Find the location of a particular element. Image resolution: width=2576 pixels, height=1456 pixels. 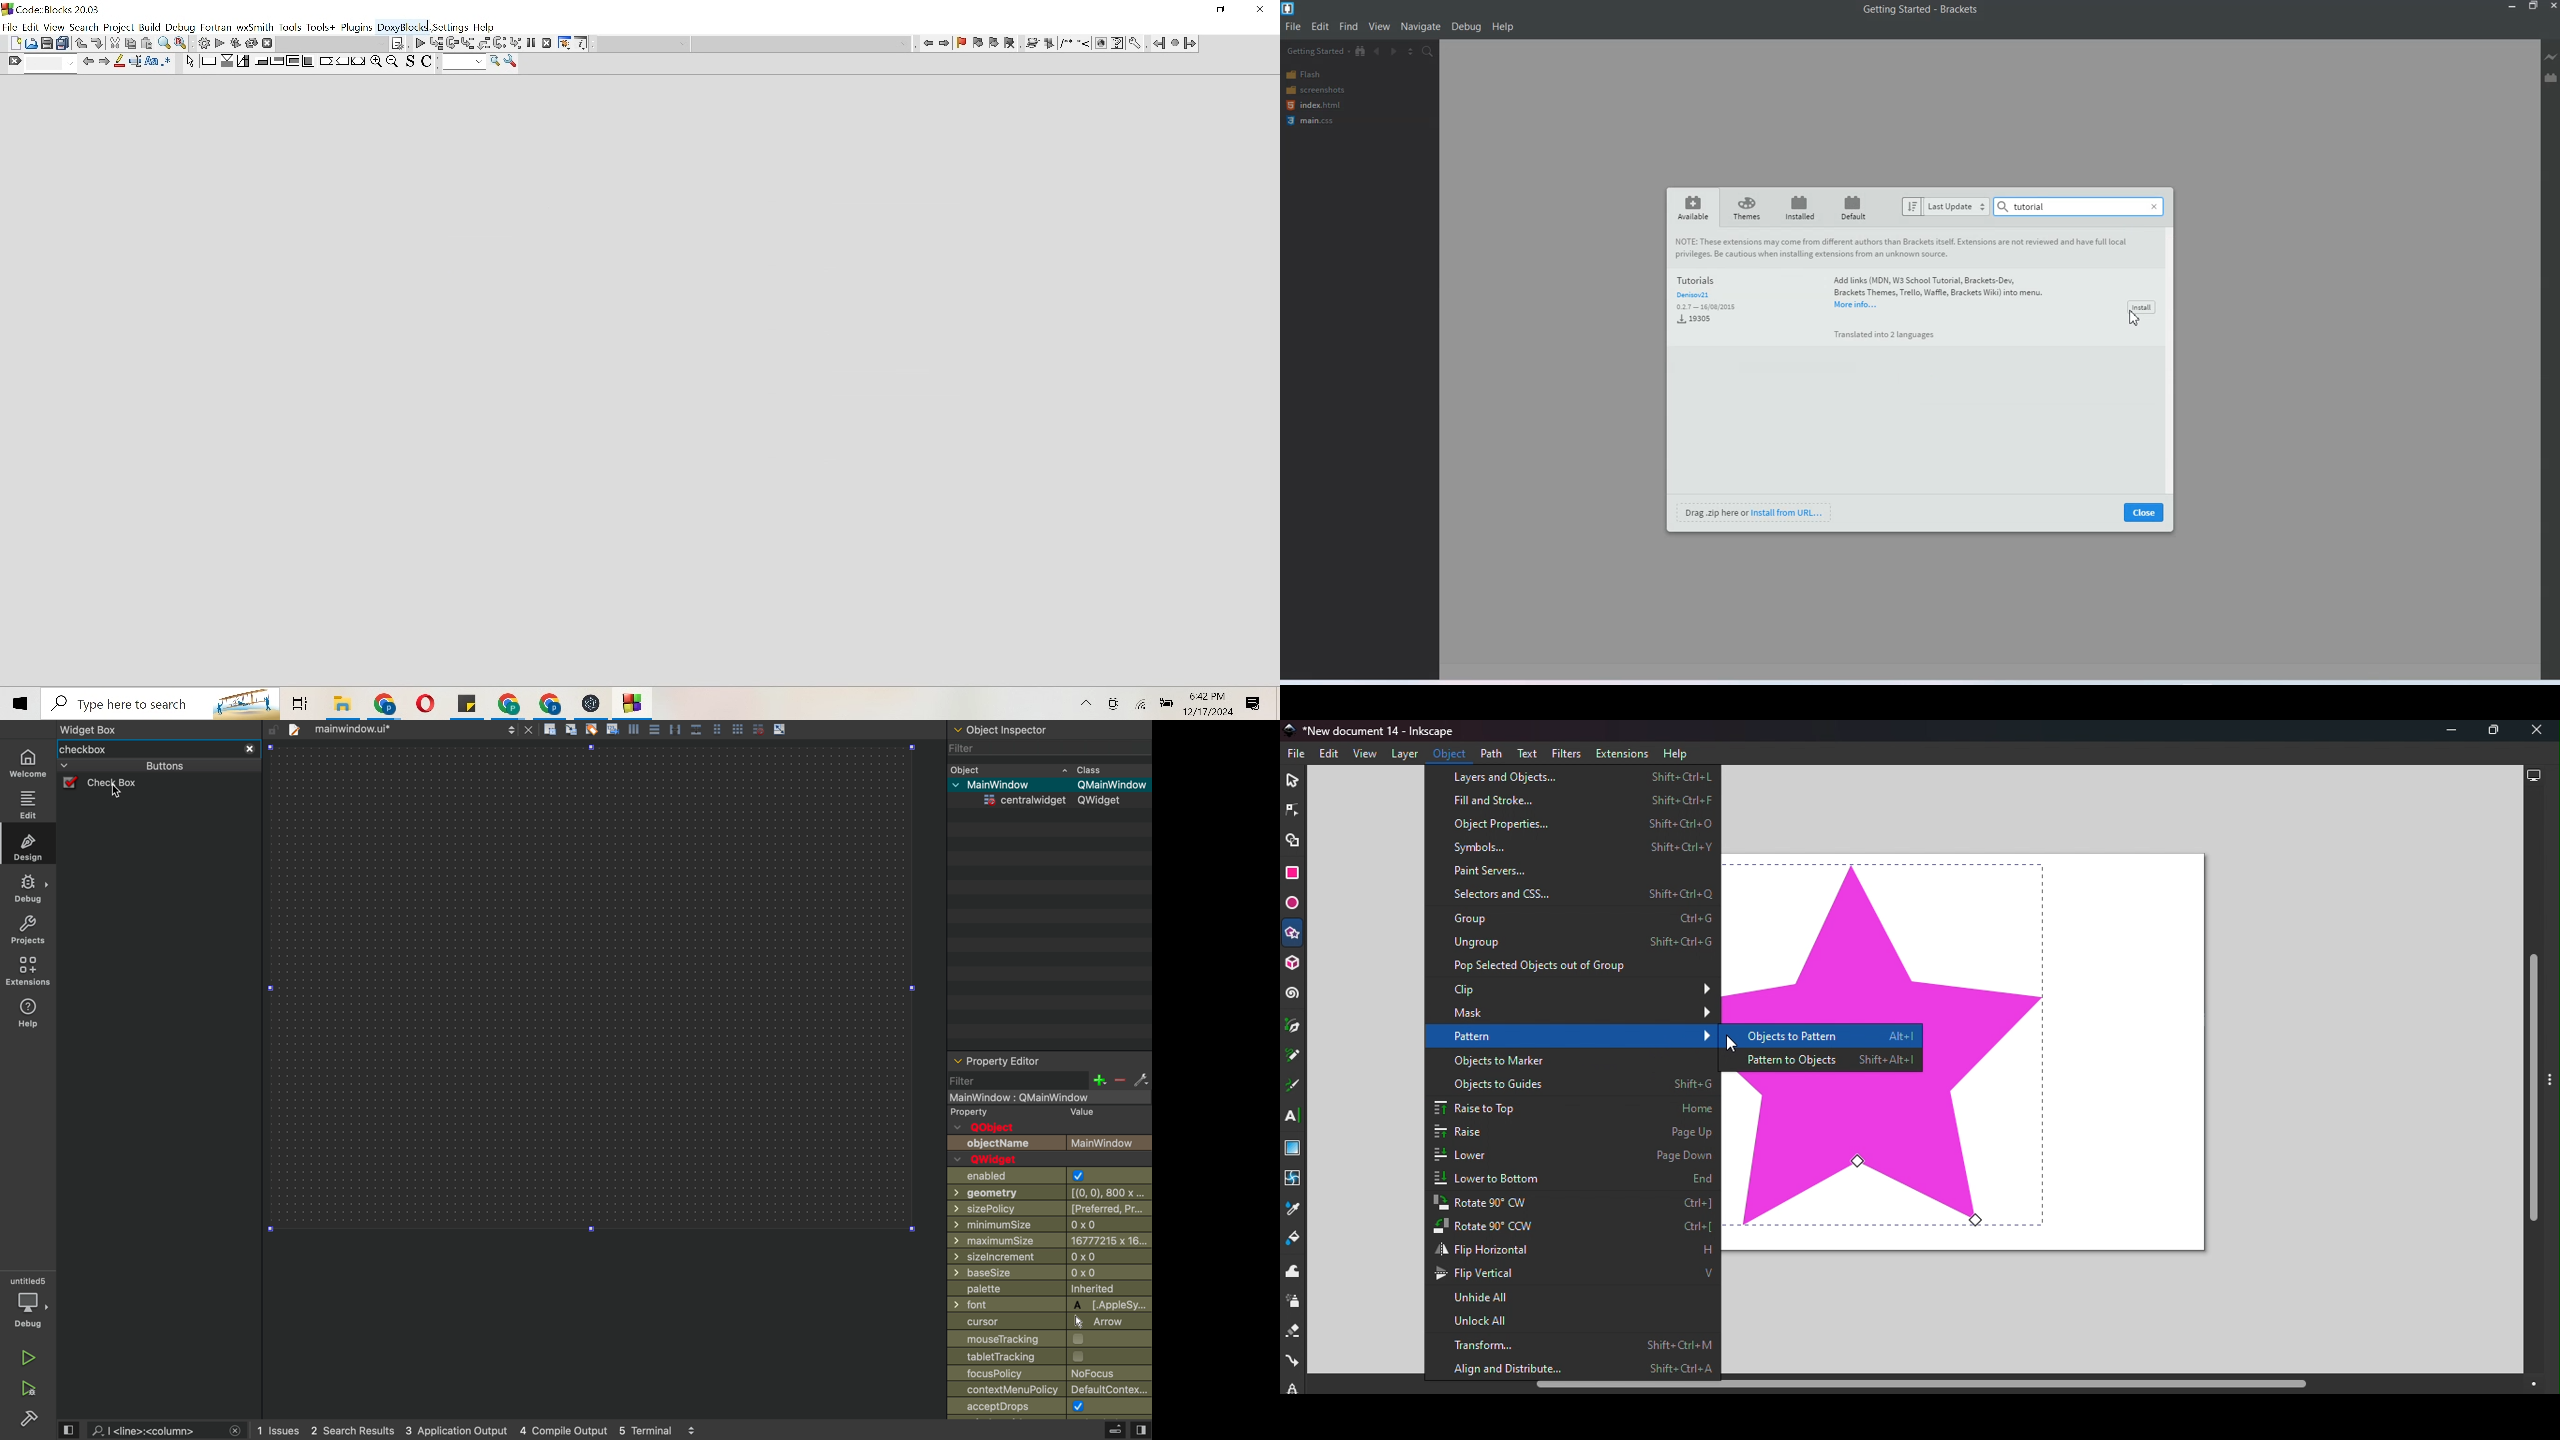

List is located at coordinates (475, 43).